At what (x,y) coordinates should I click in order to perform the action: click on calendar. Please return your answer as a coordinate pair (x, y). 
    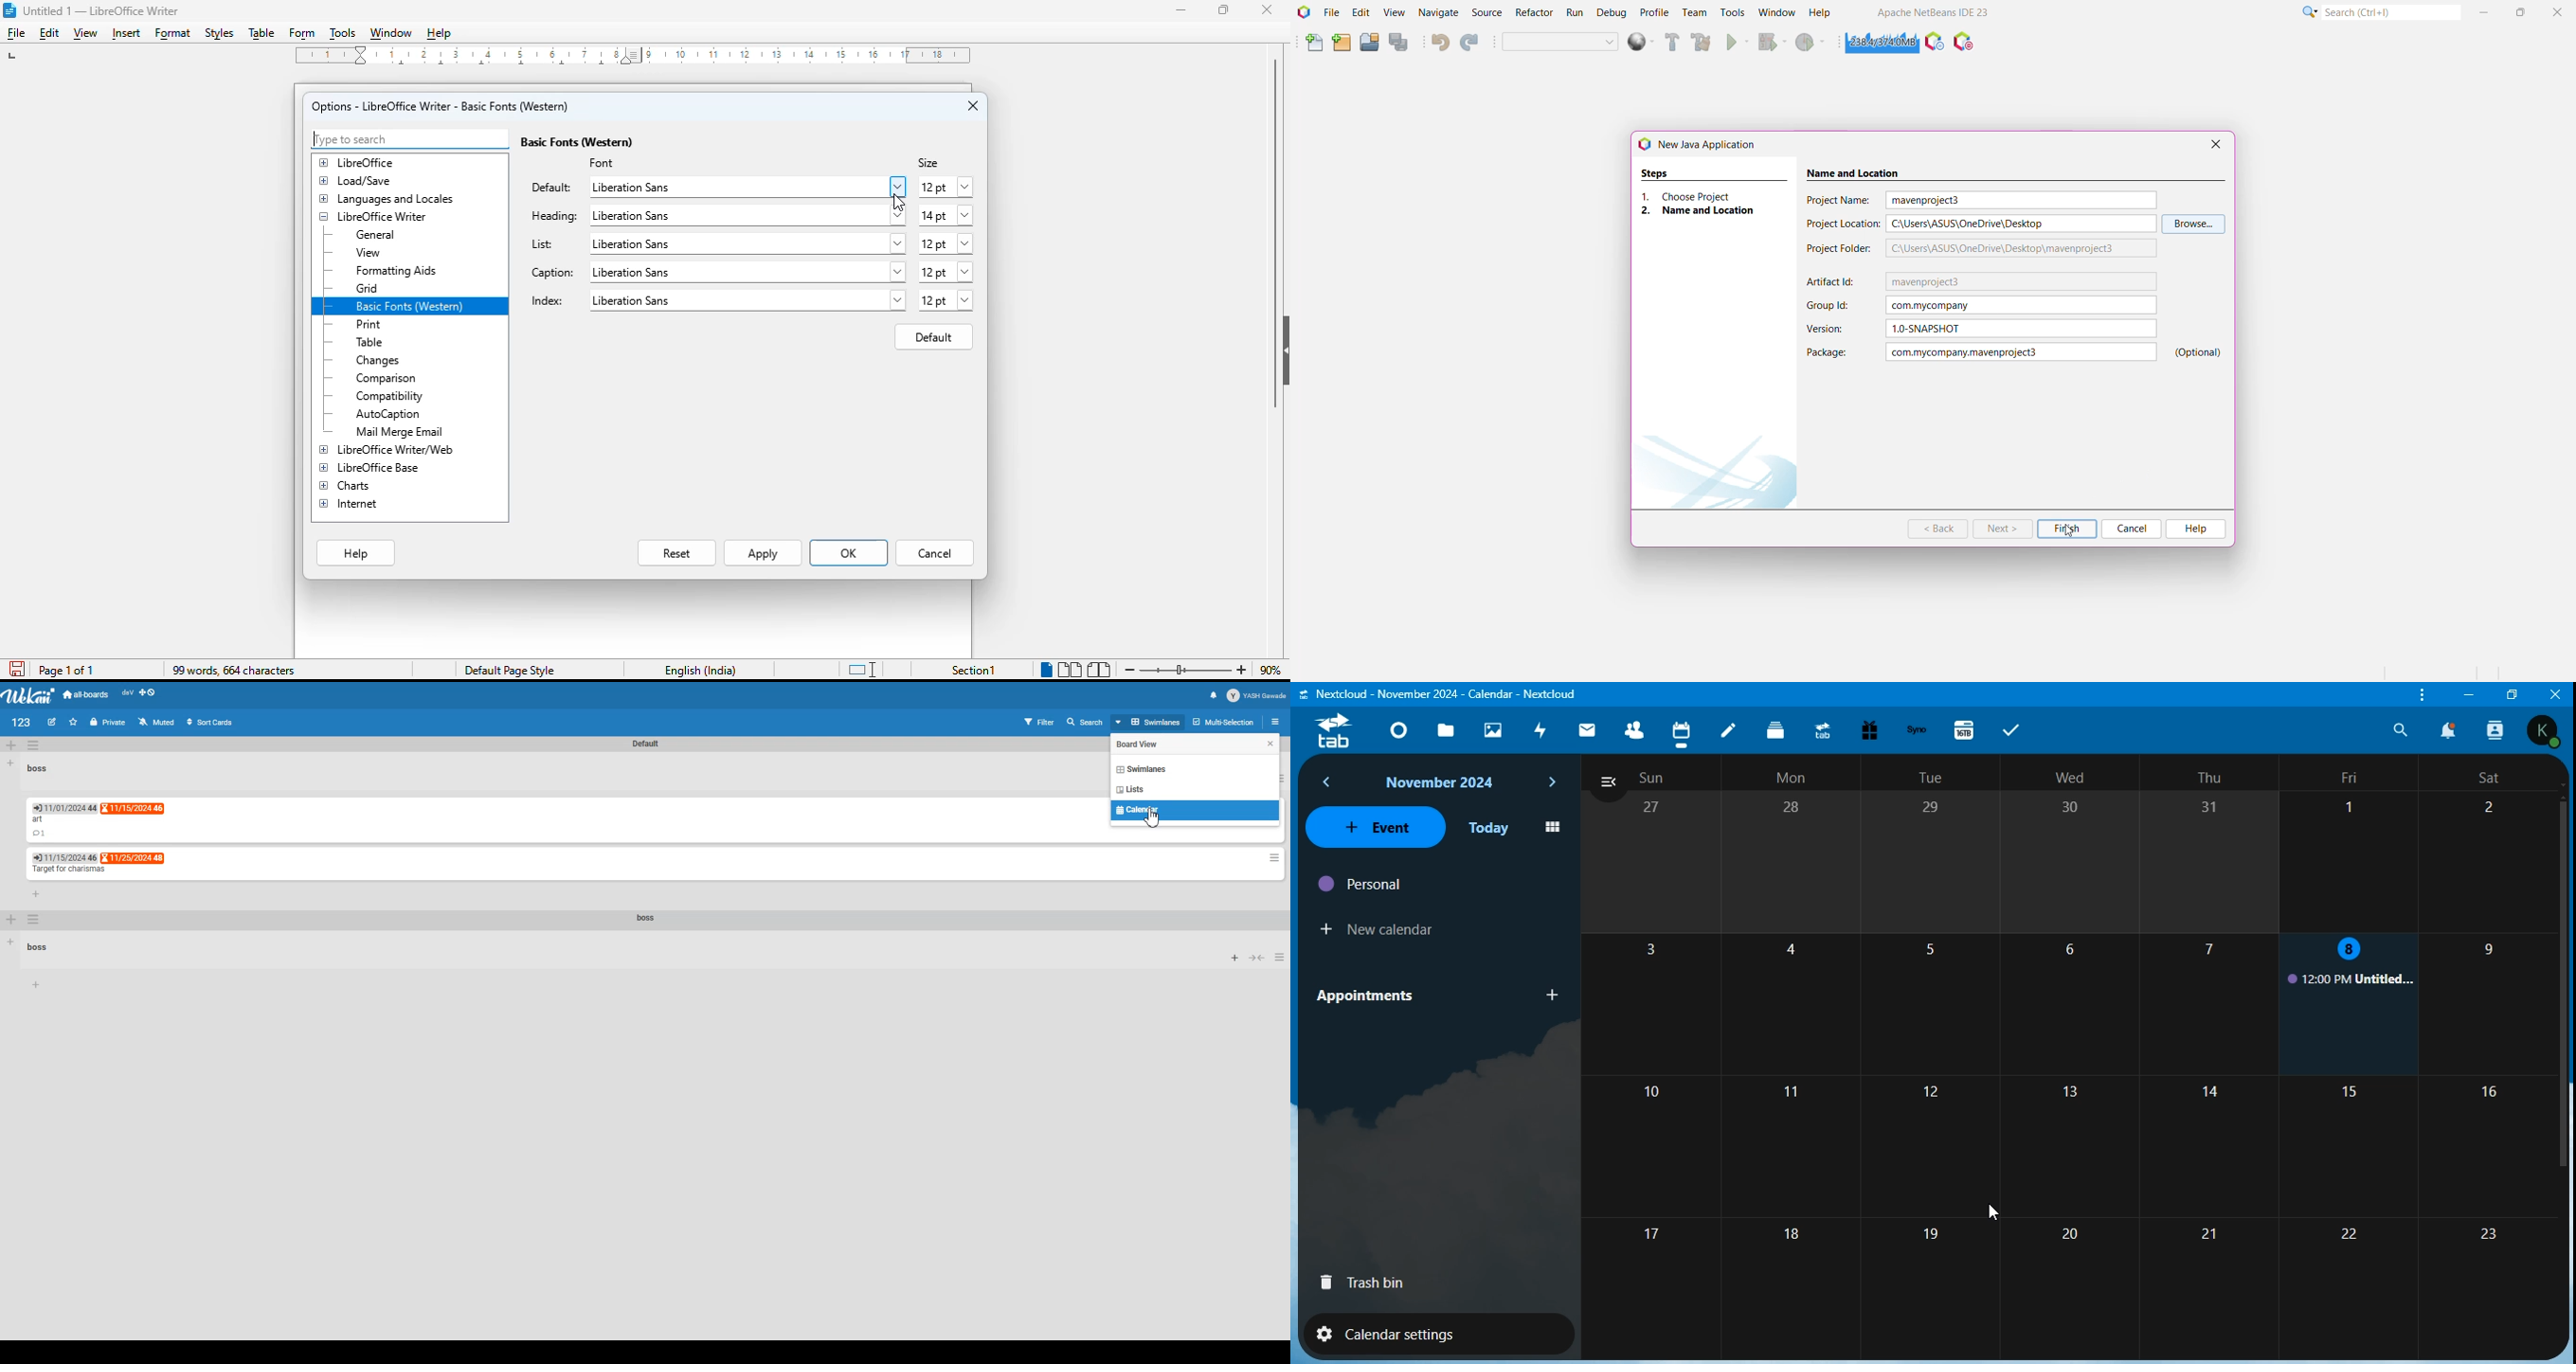
    Looking at the image, I should click on (1682, 729).